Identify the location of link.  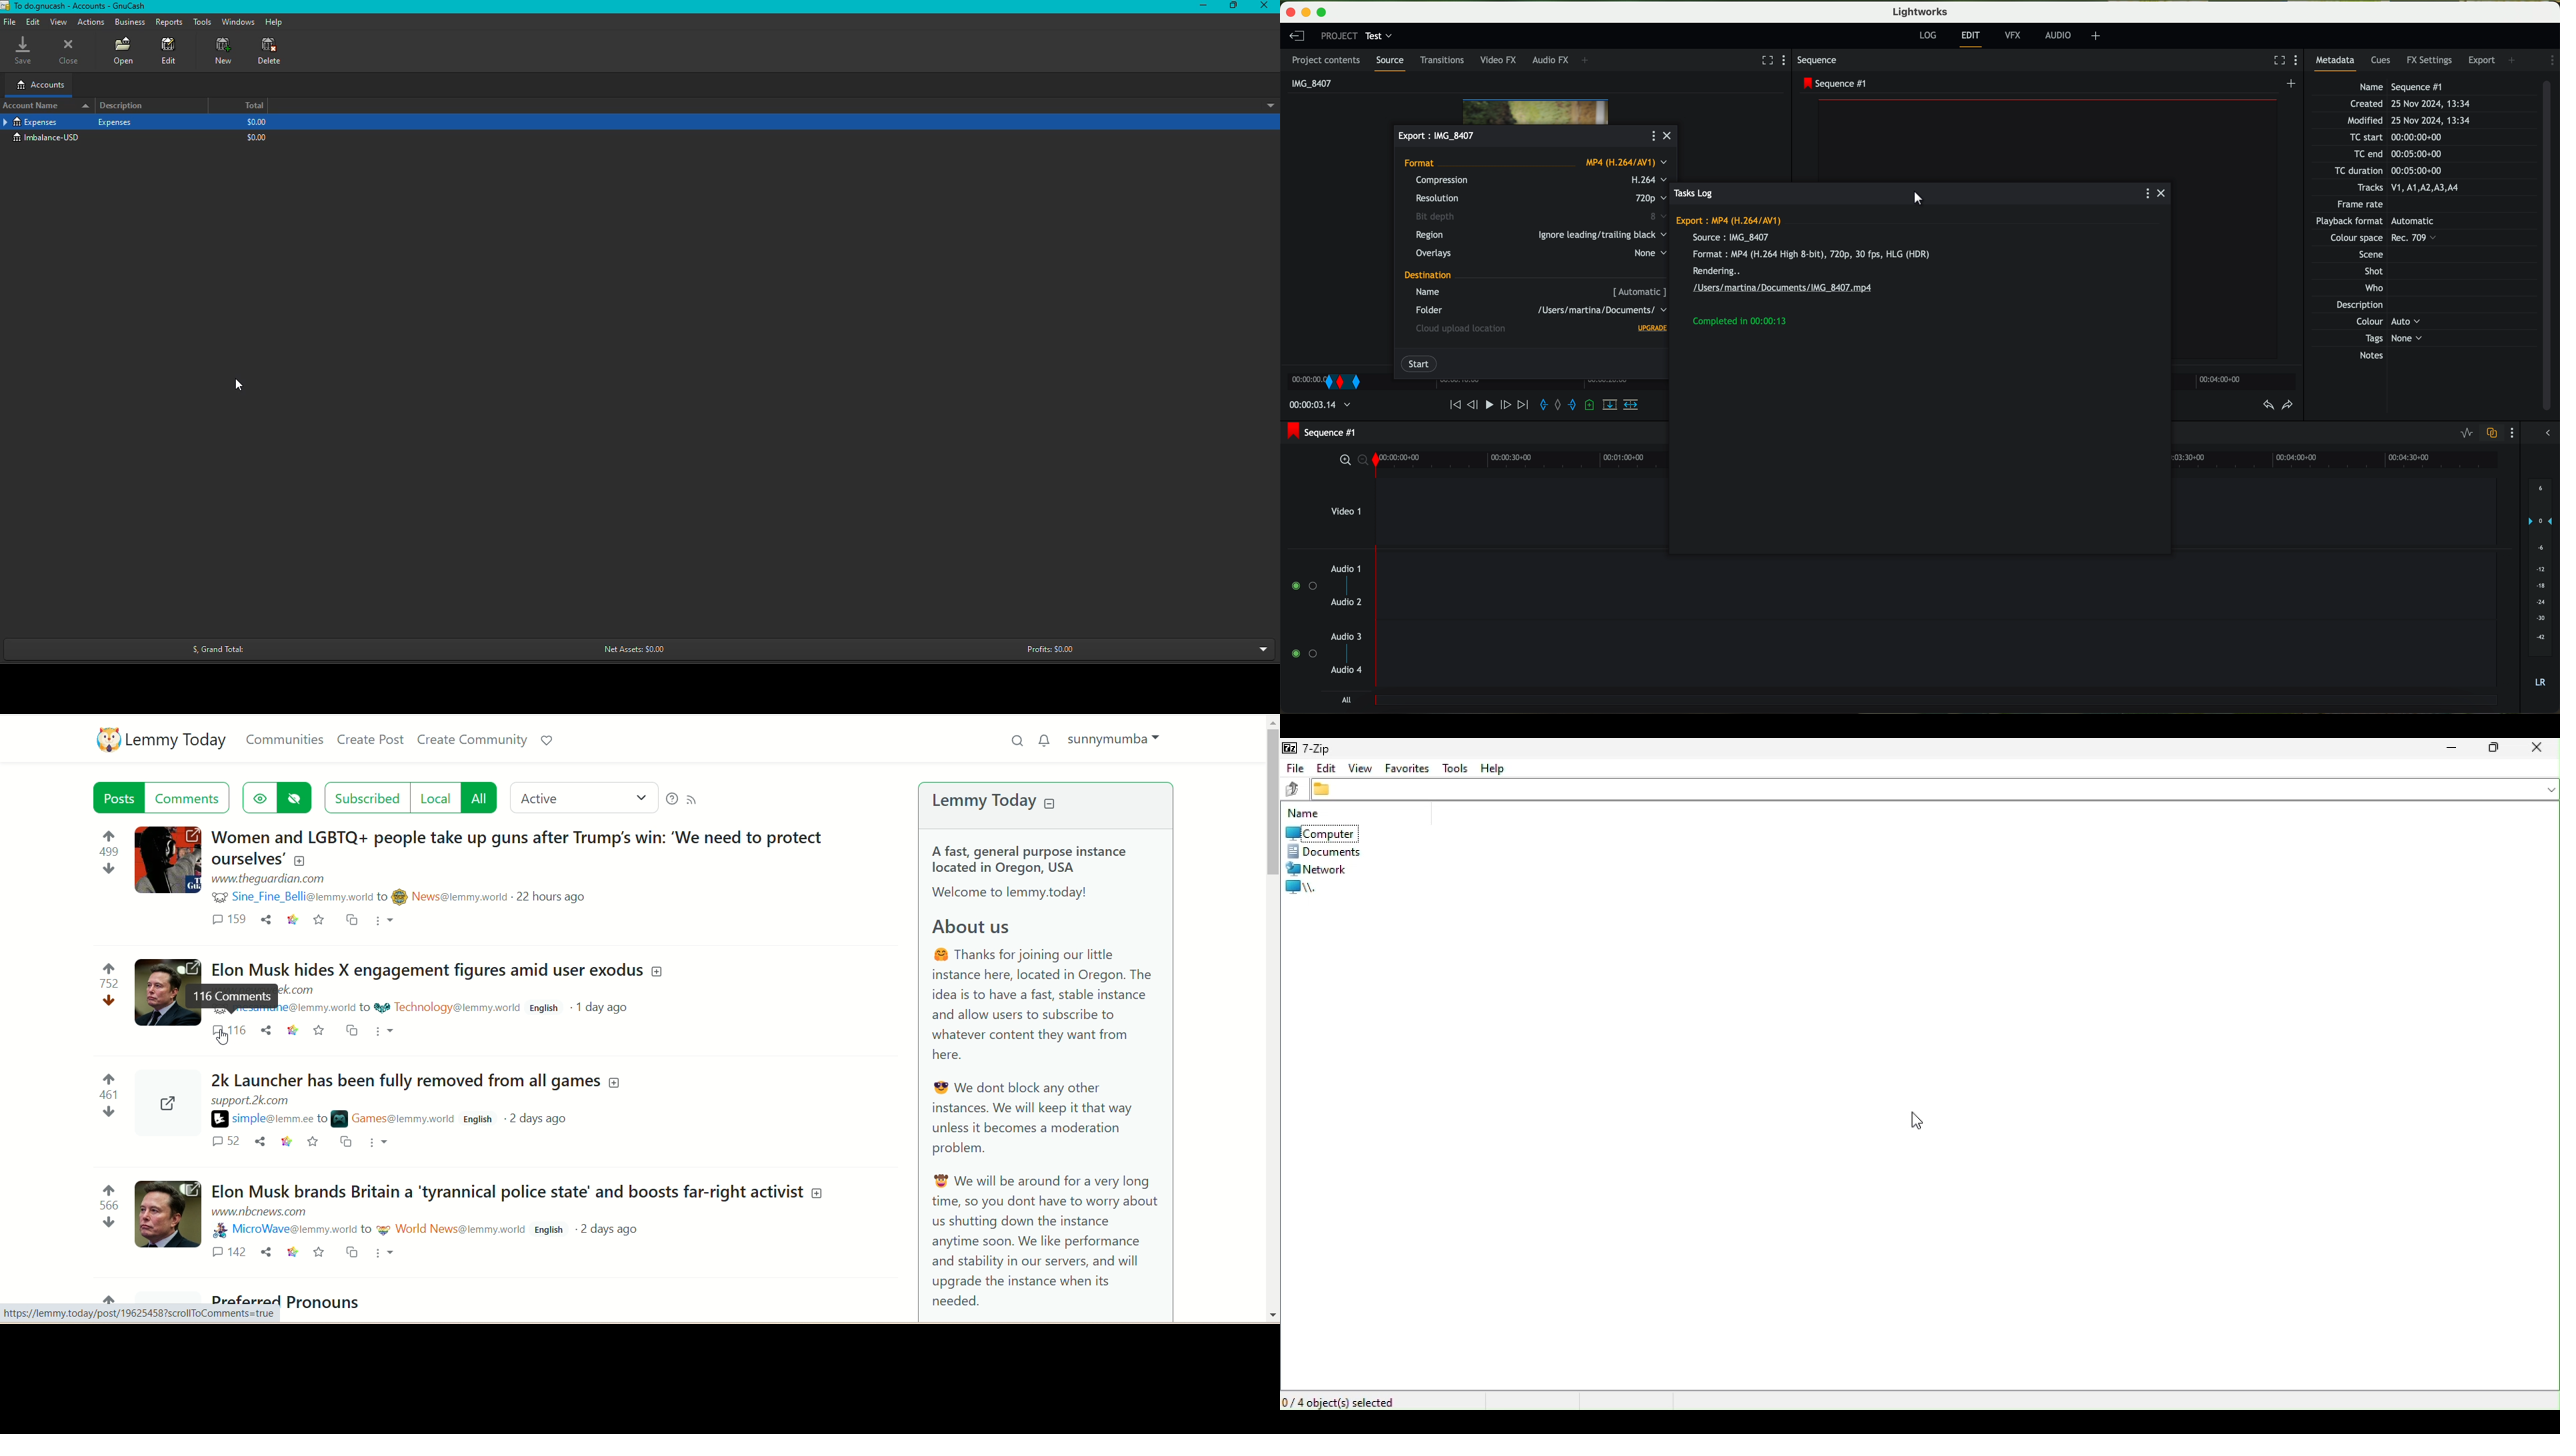
(293, 1030).